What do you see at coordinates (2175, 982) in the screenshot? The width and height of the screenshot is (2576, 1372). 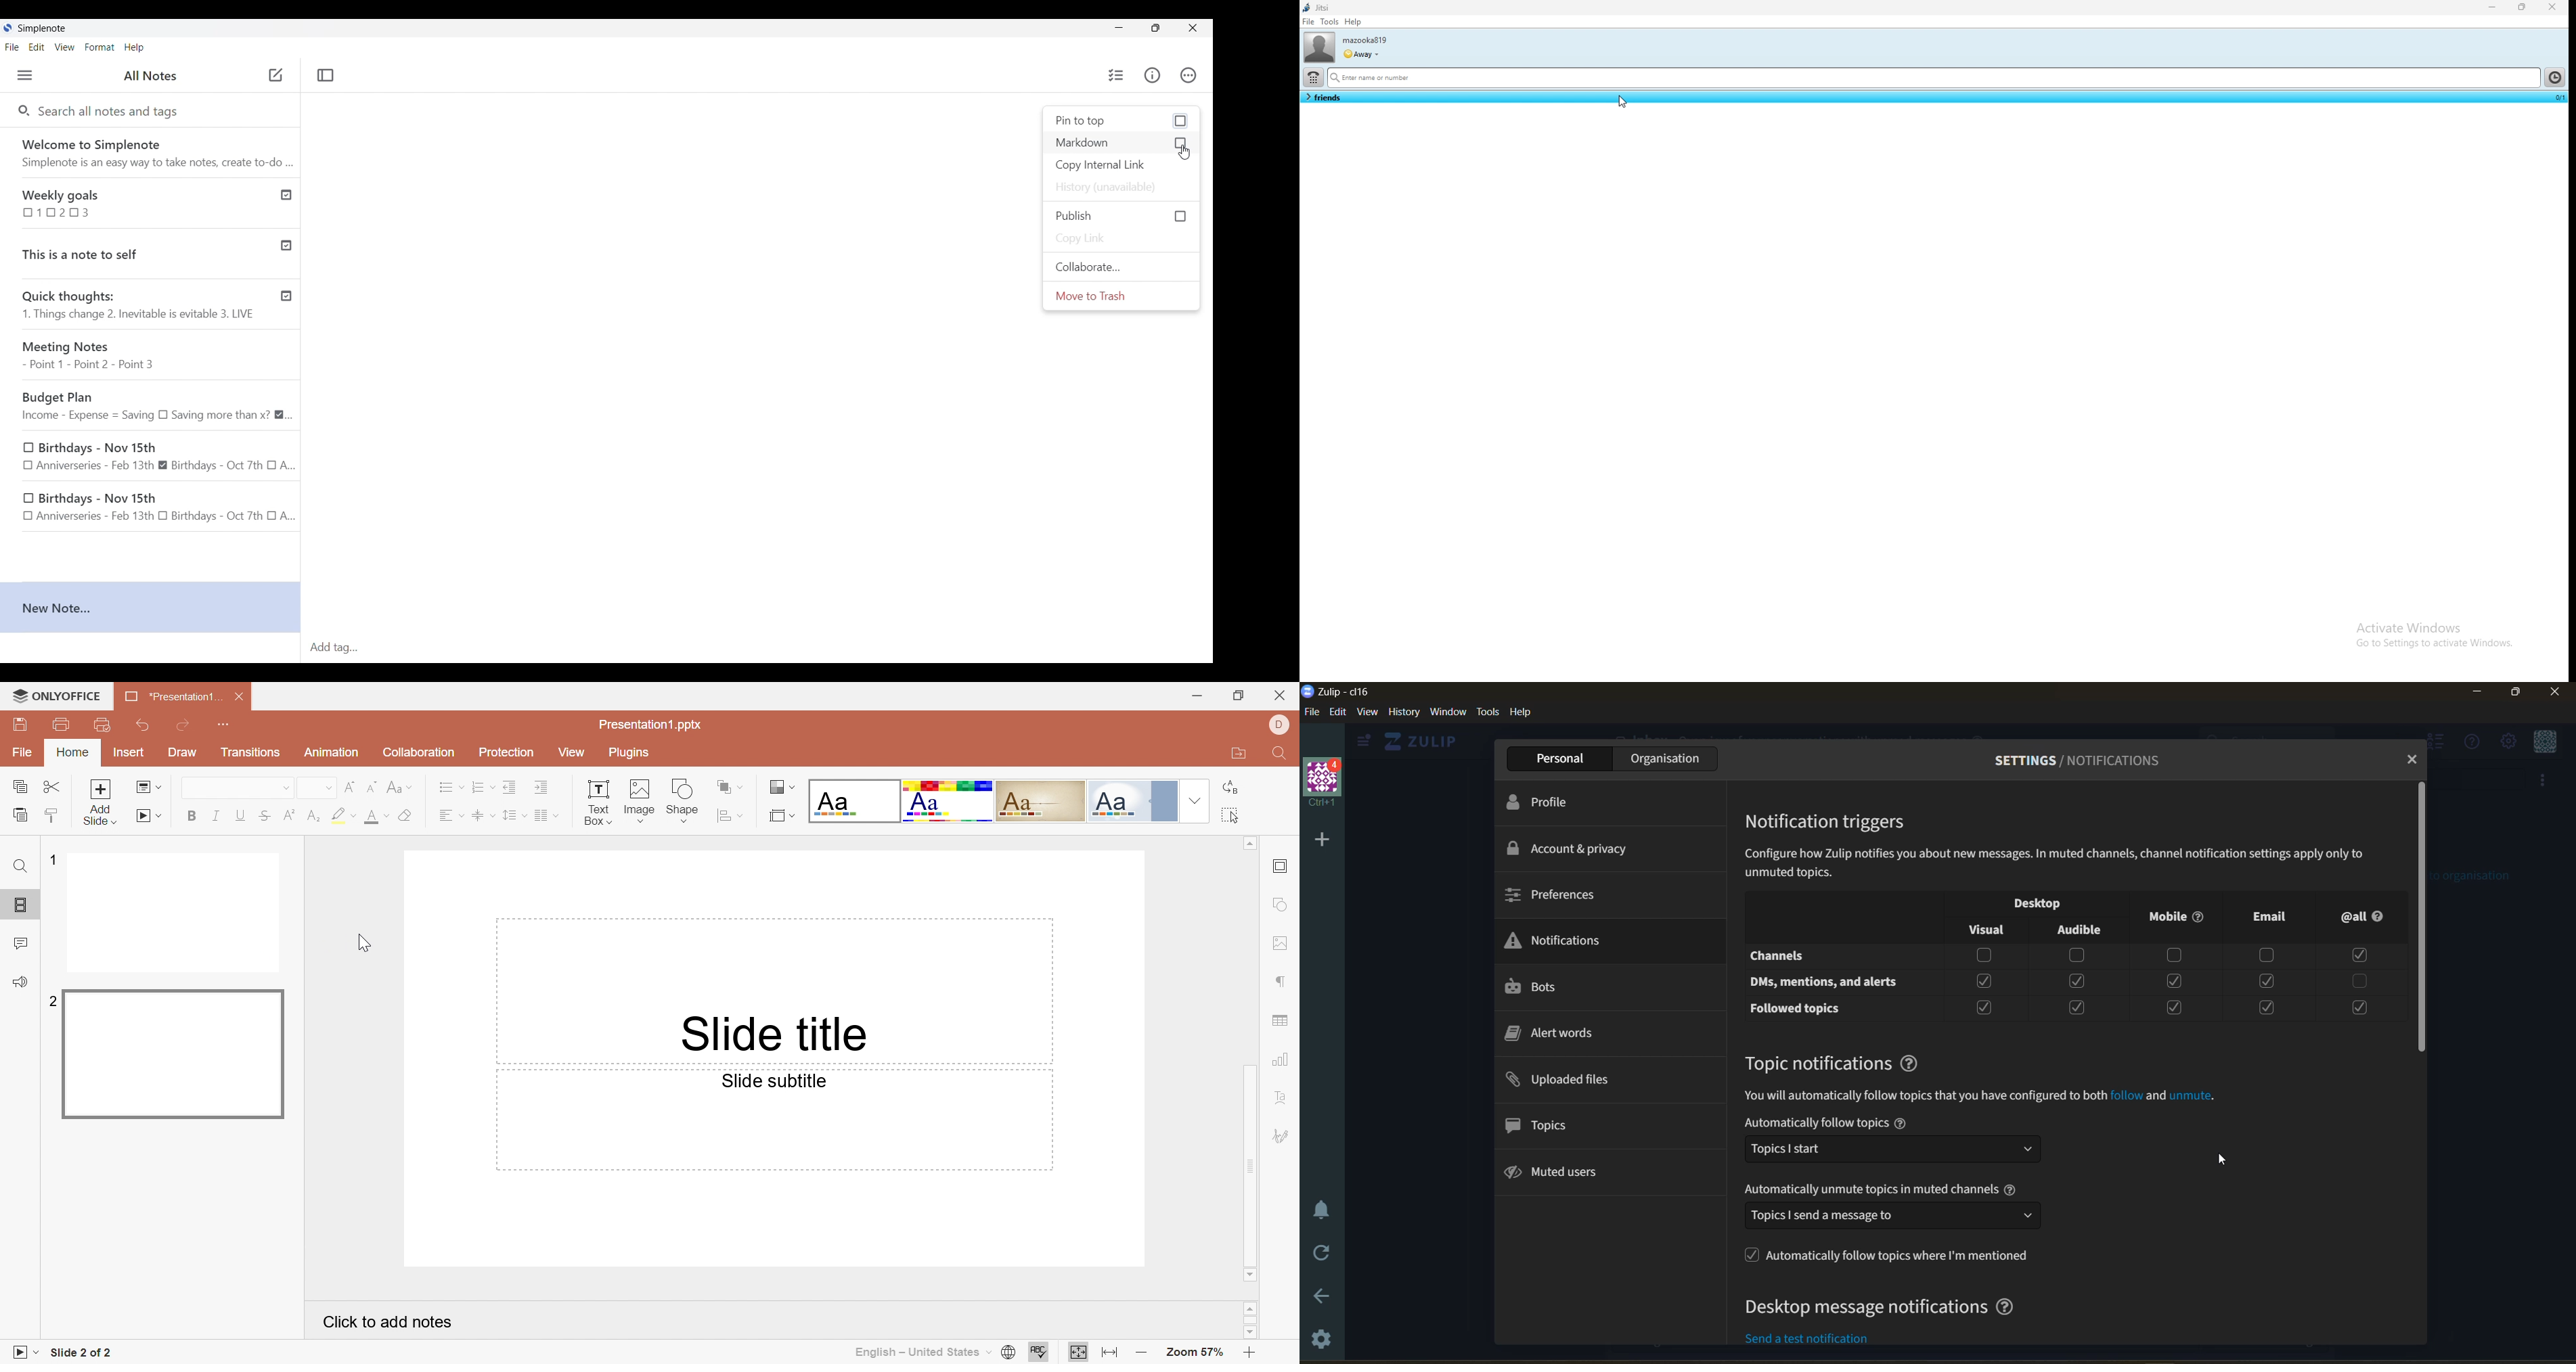 I see `Checkbox` at bounding box center [2175, 982].